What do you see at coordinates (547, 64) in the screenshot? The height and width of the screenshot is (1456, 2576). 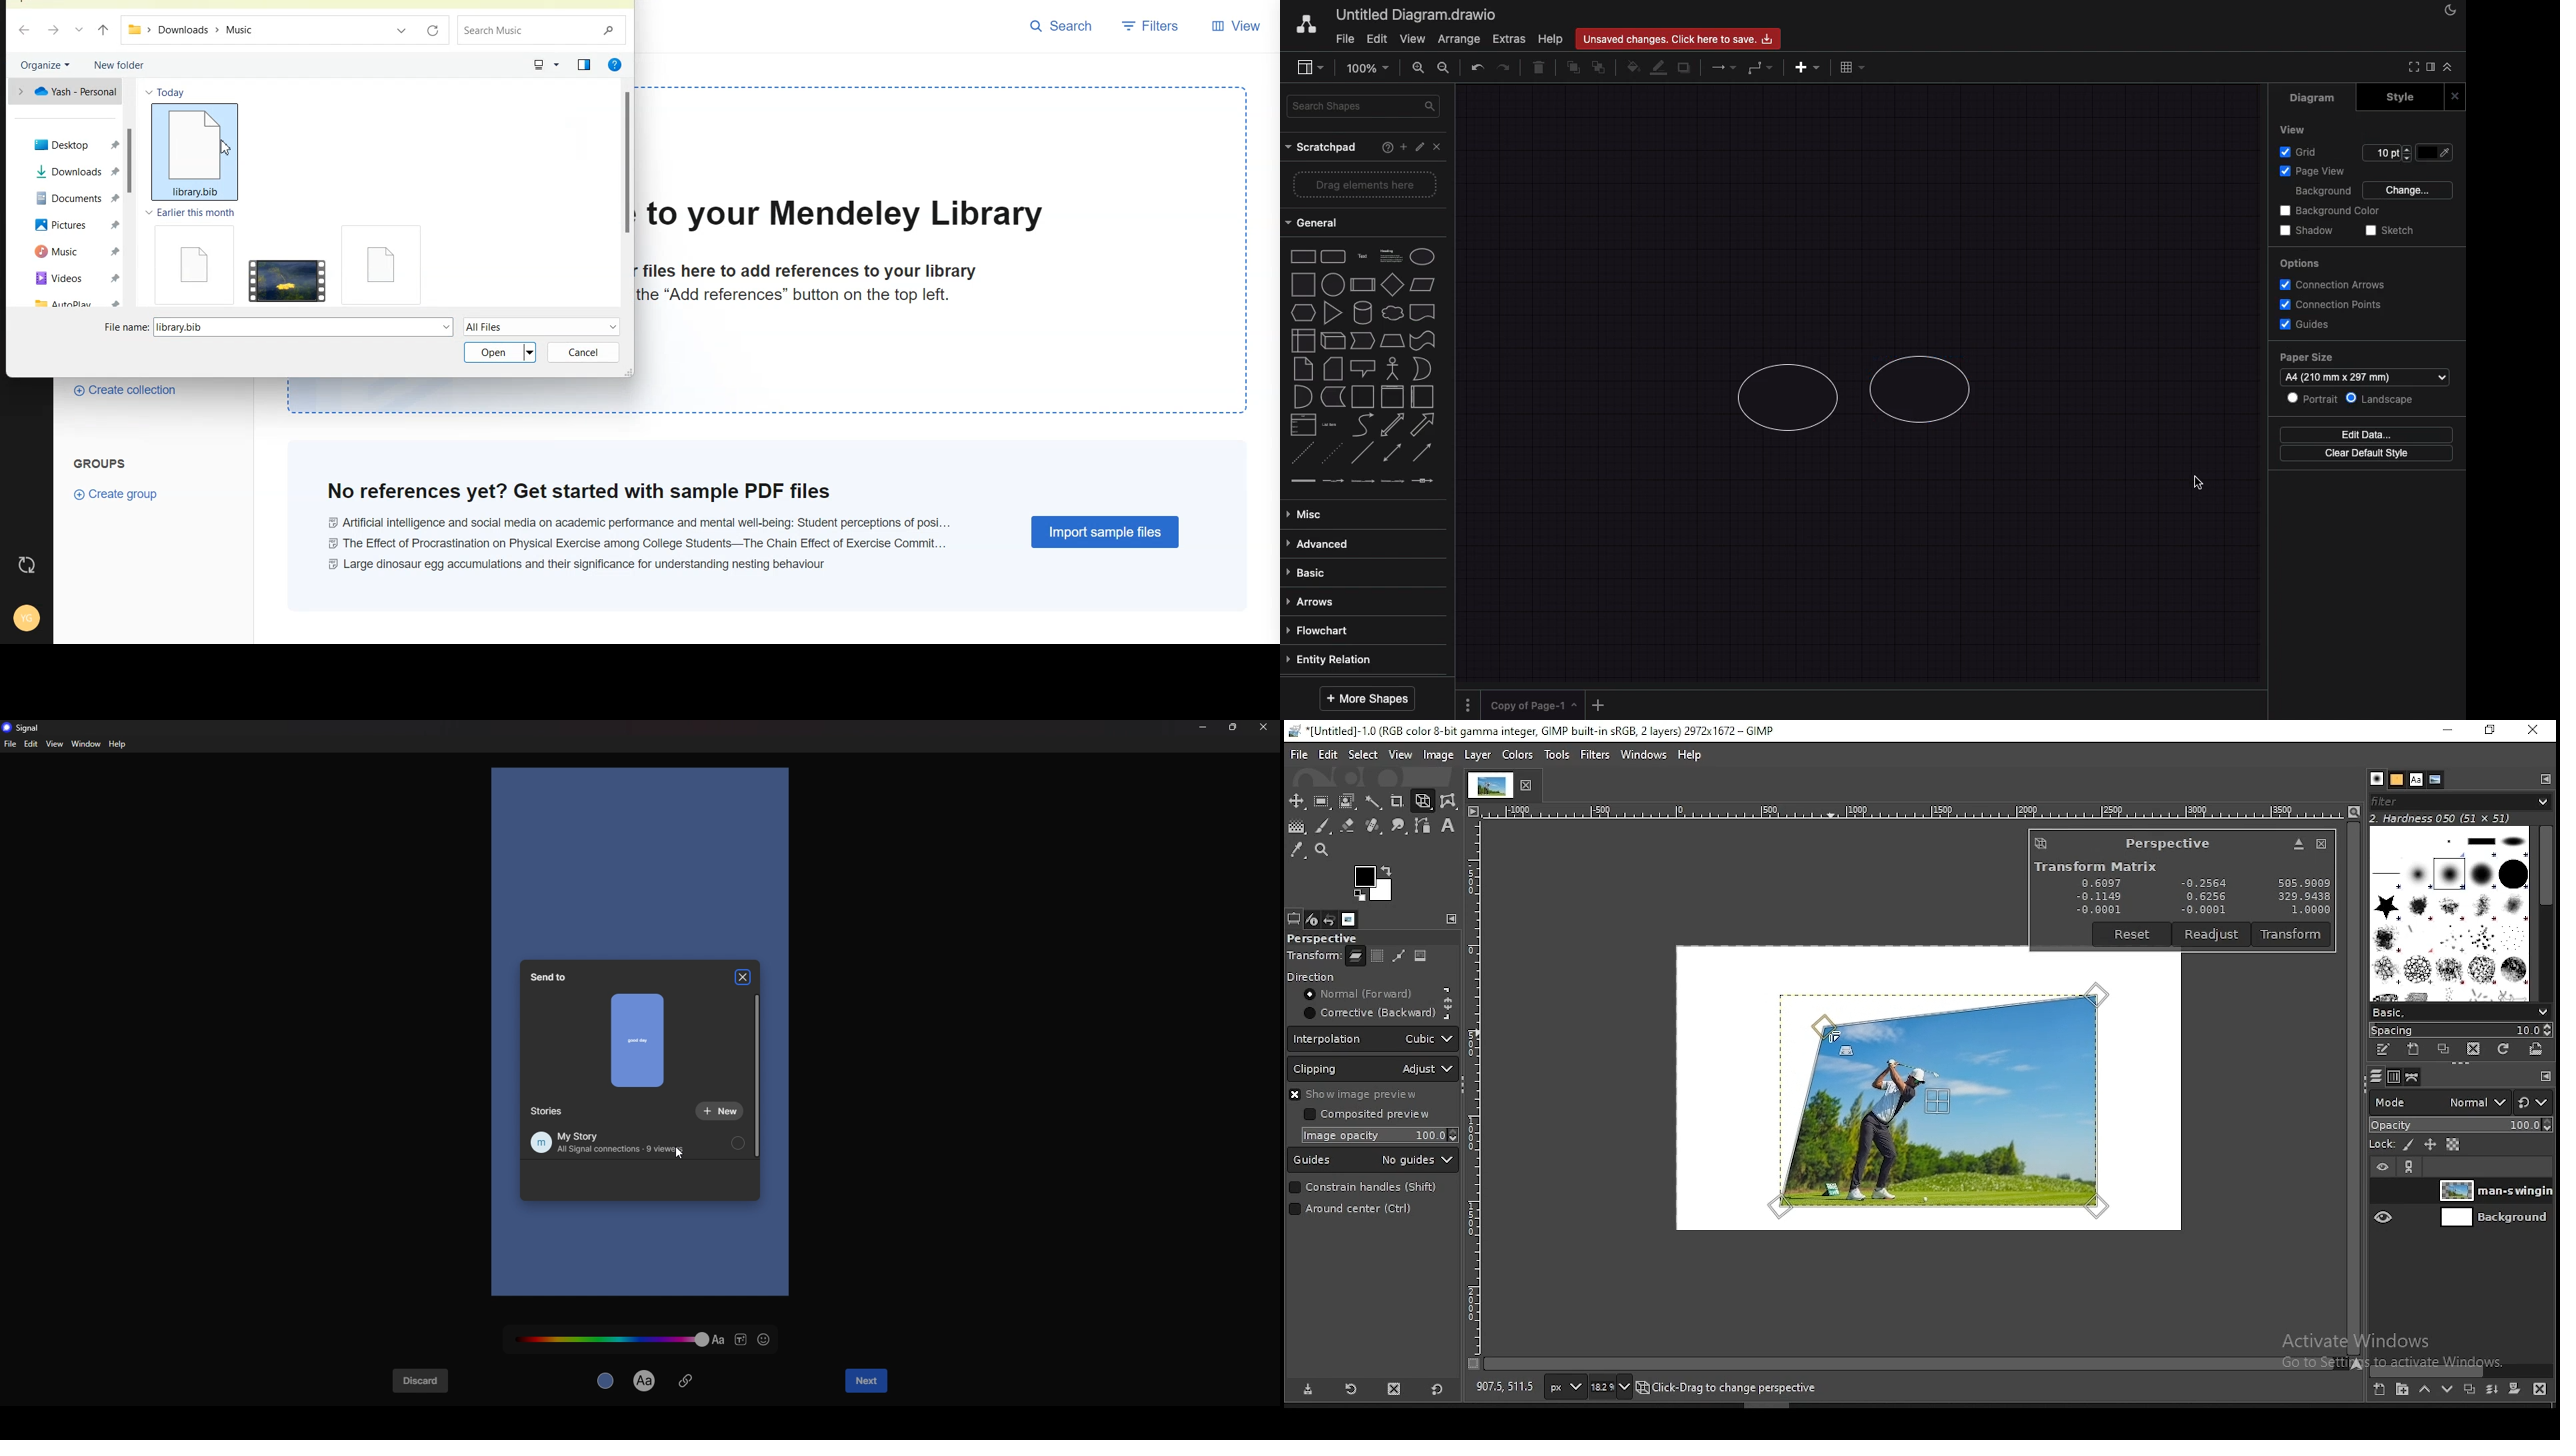 I see `Change your view` at bounding box center [547, 64].